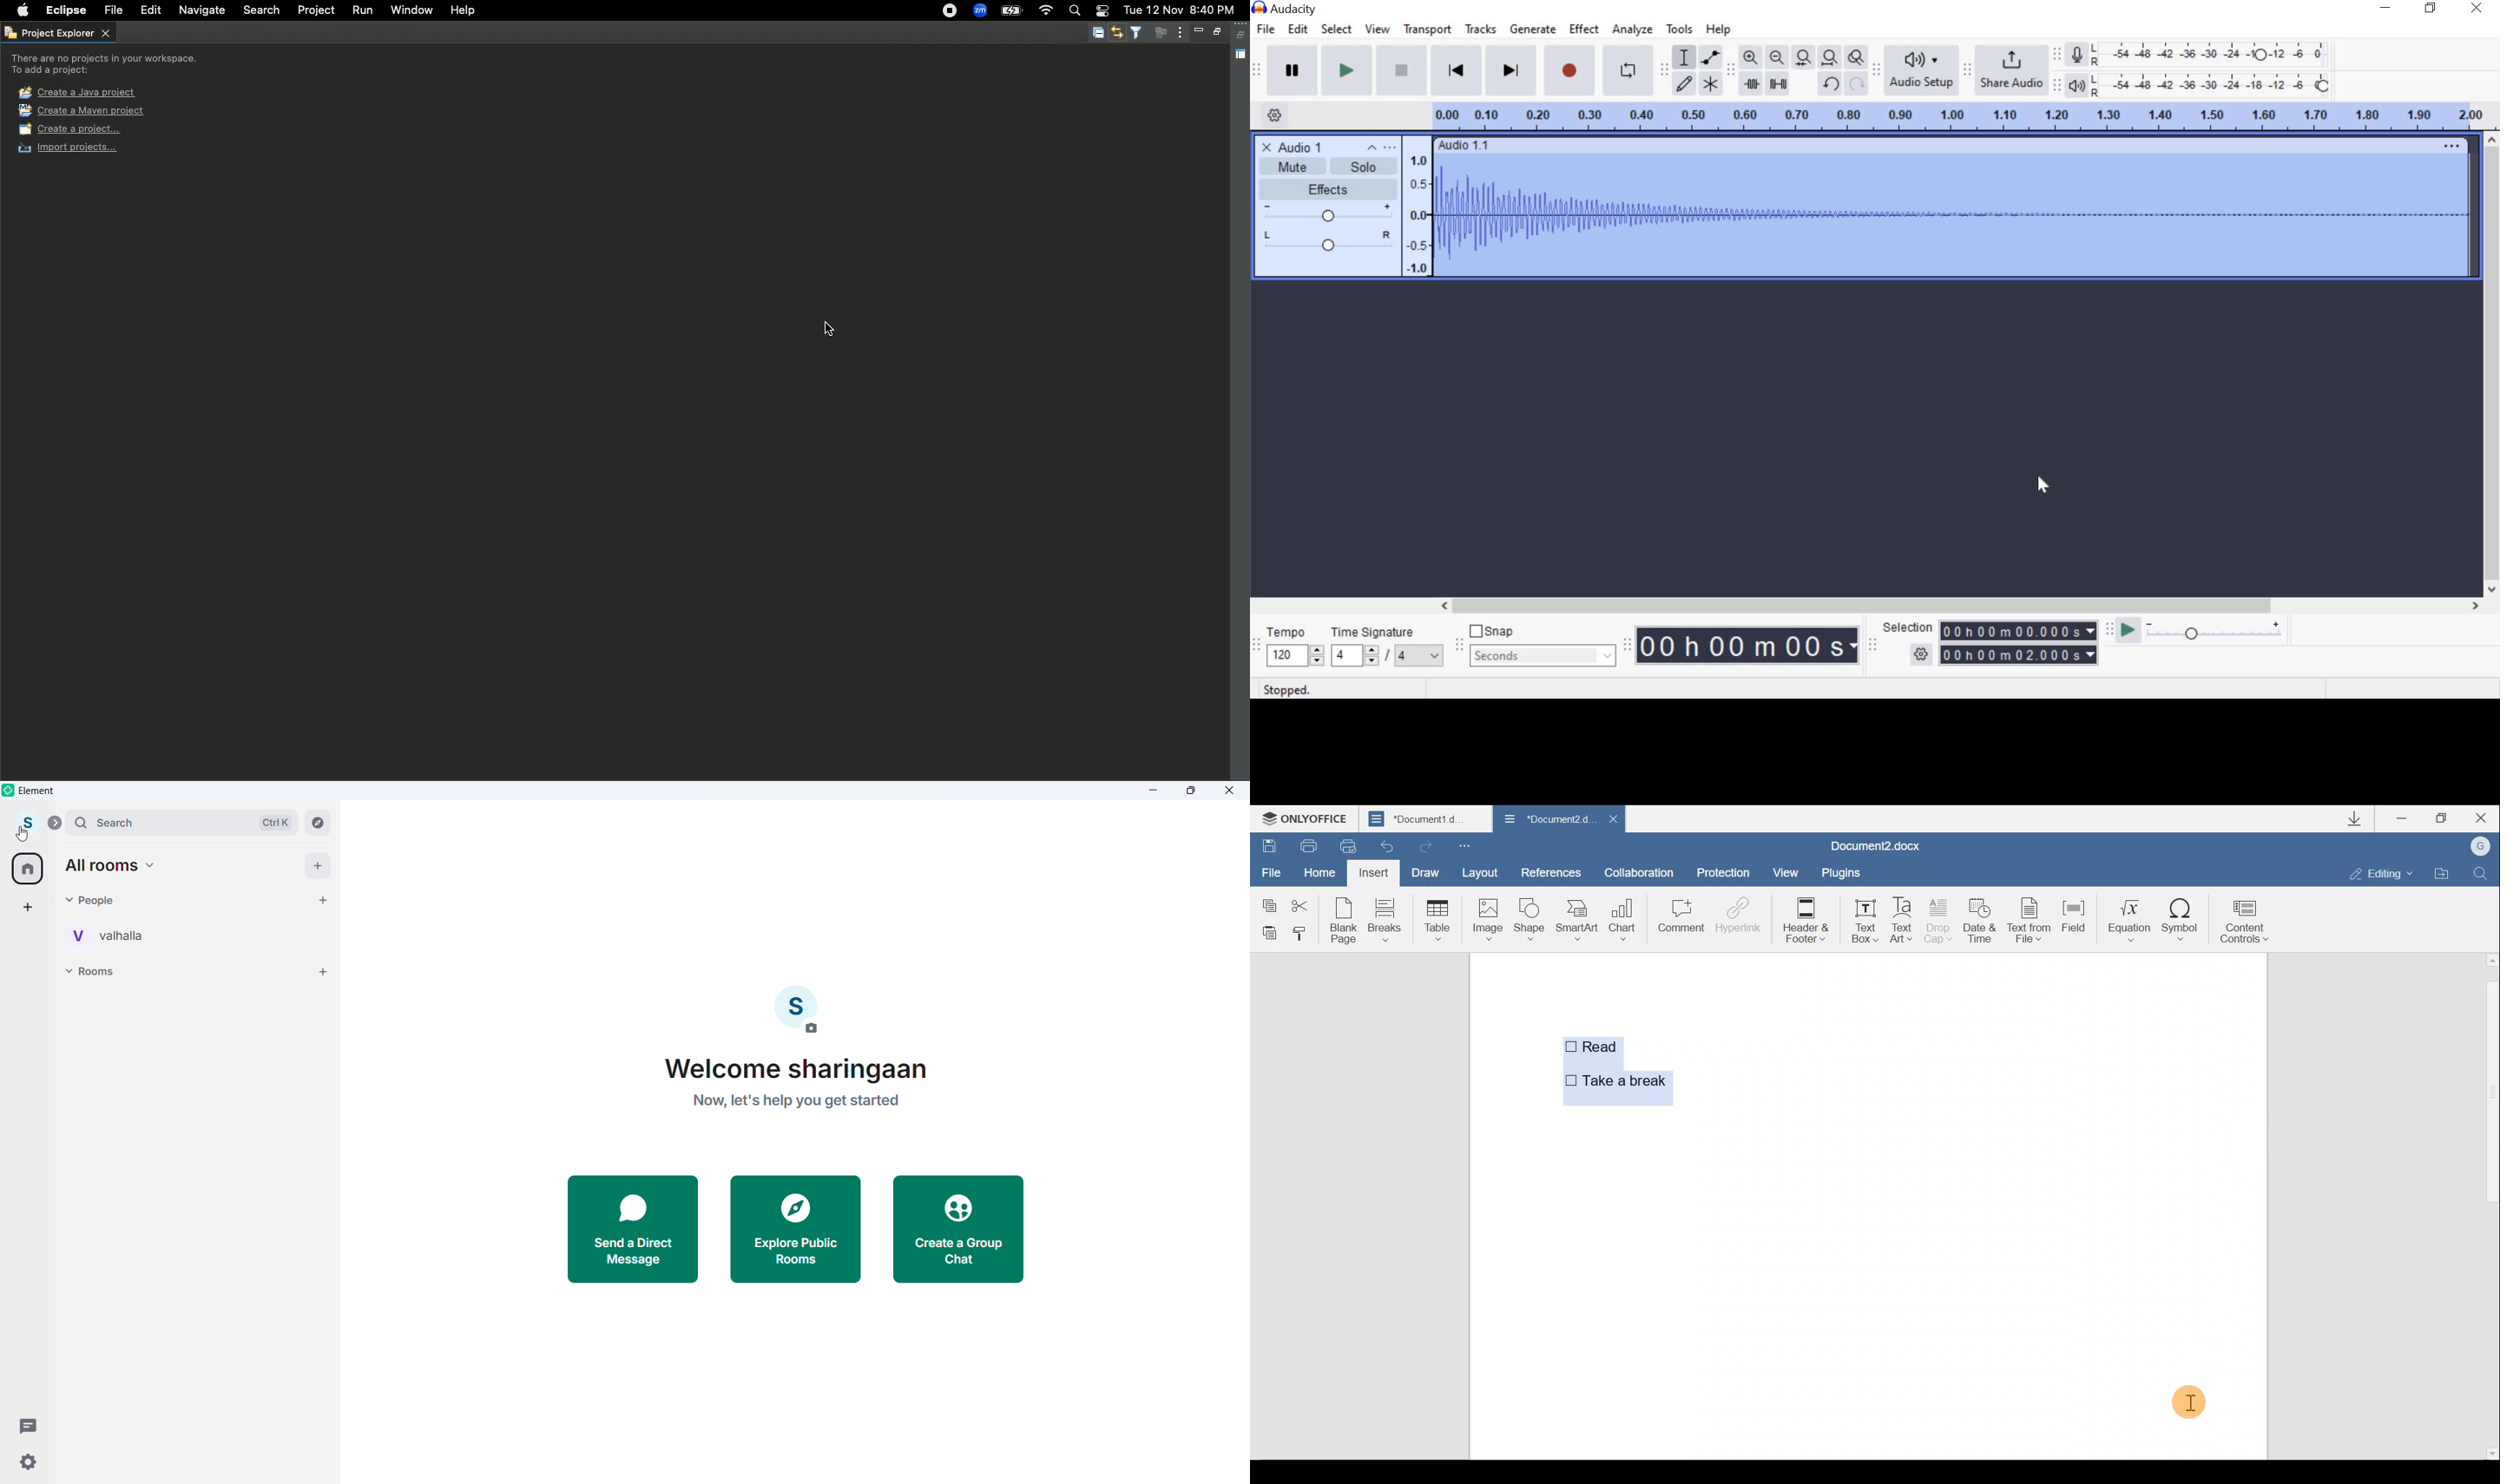 The height and width of the screenshot is (1484, 2520). What do you see at coordinates (318, 11) in the screenshot?
I see `Project` at bounding box center [318, 11].